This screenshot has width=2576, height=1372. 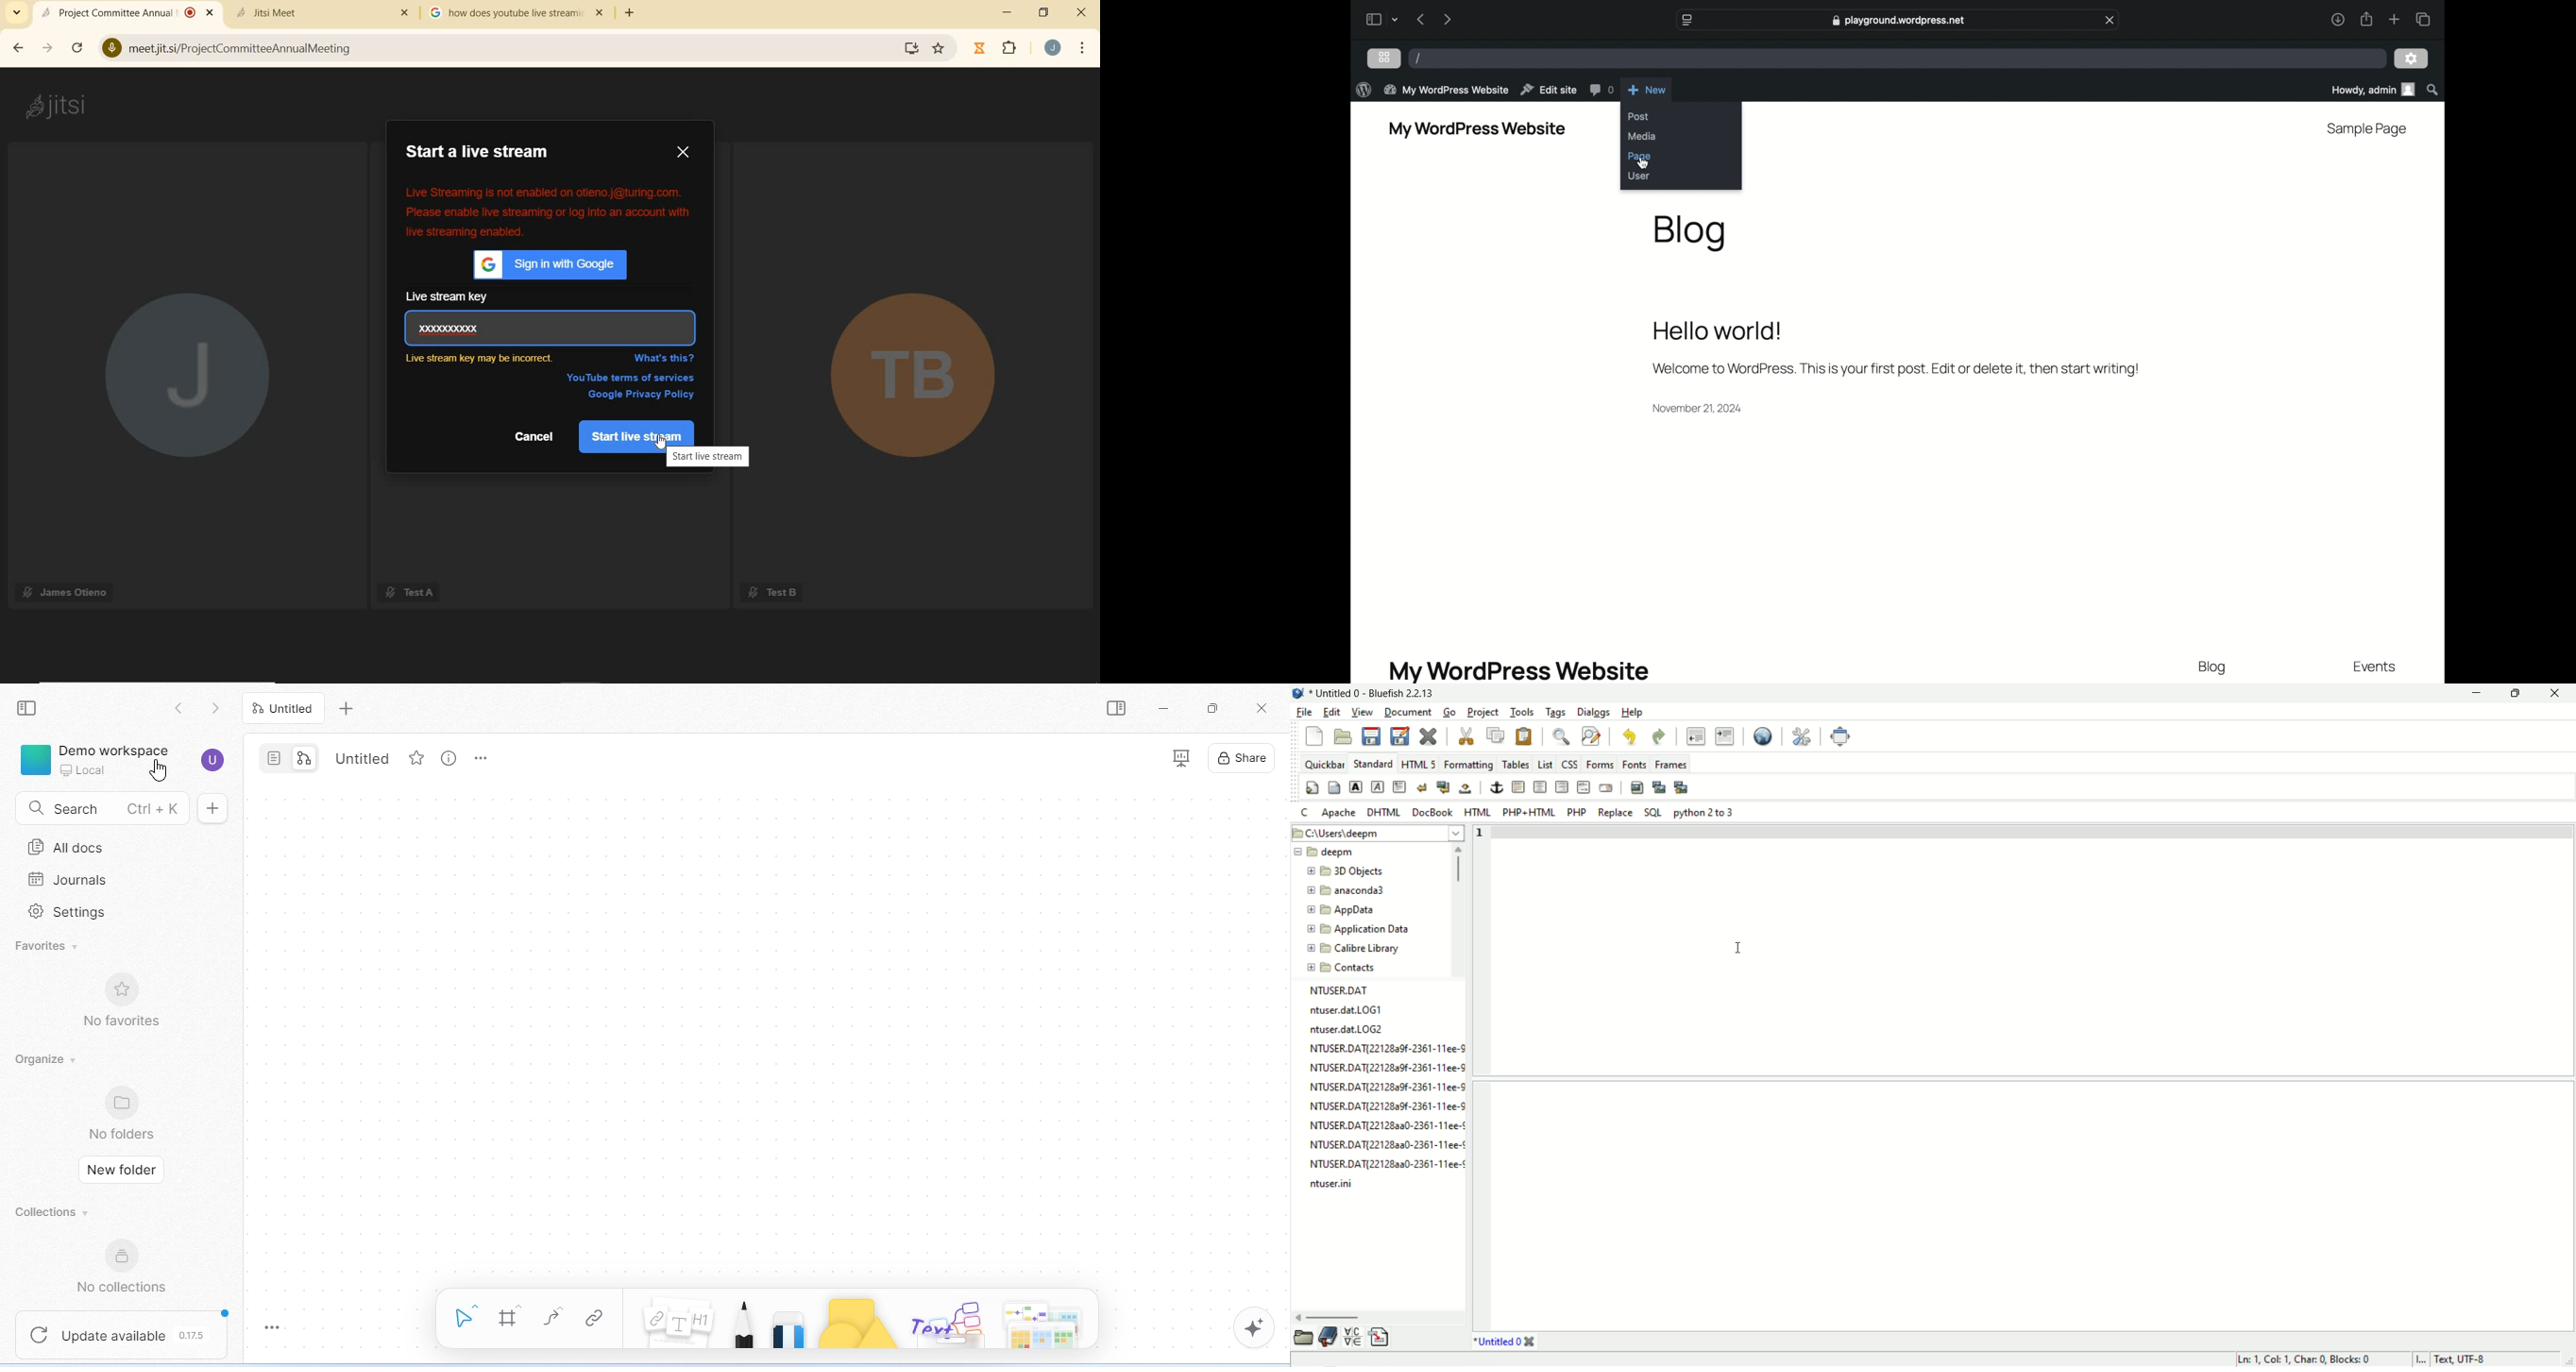 What do you see at coordinates (129, 1267) in the screenshot?
I see `new collections` at bounding box center [129, 1267].